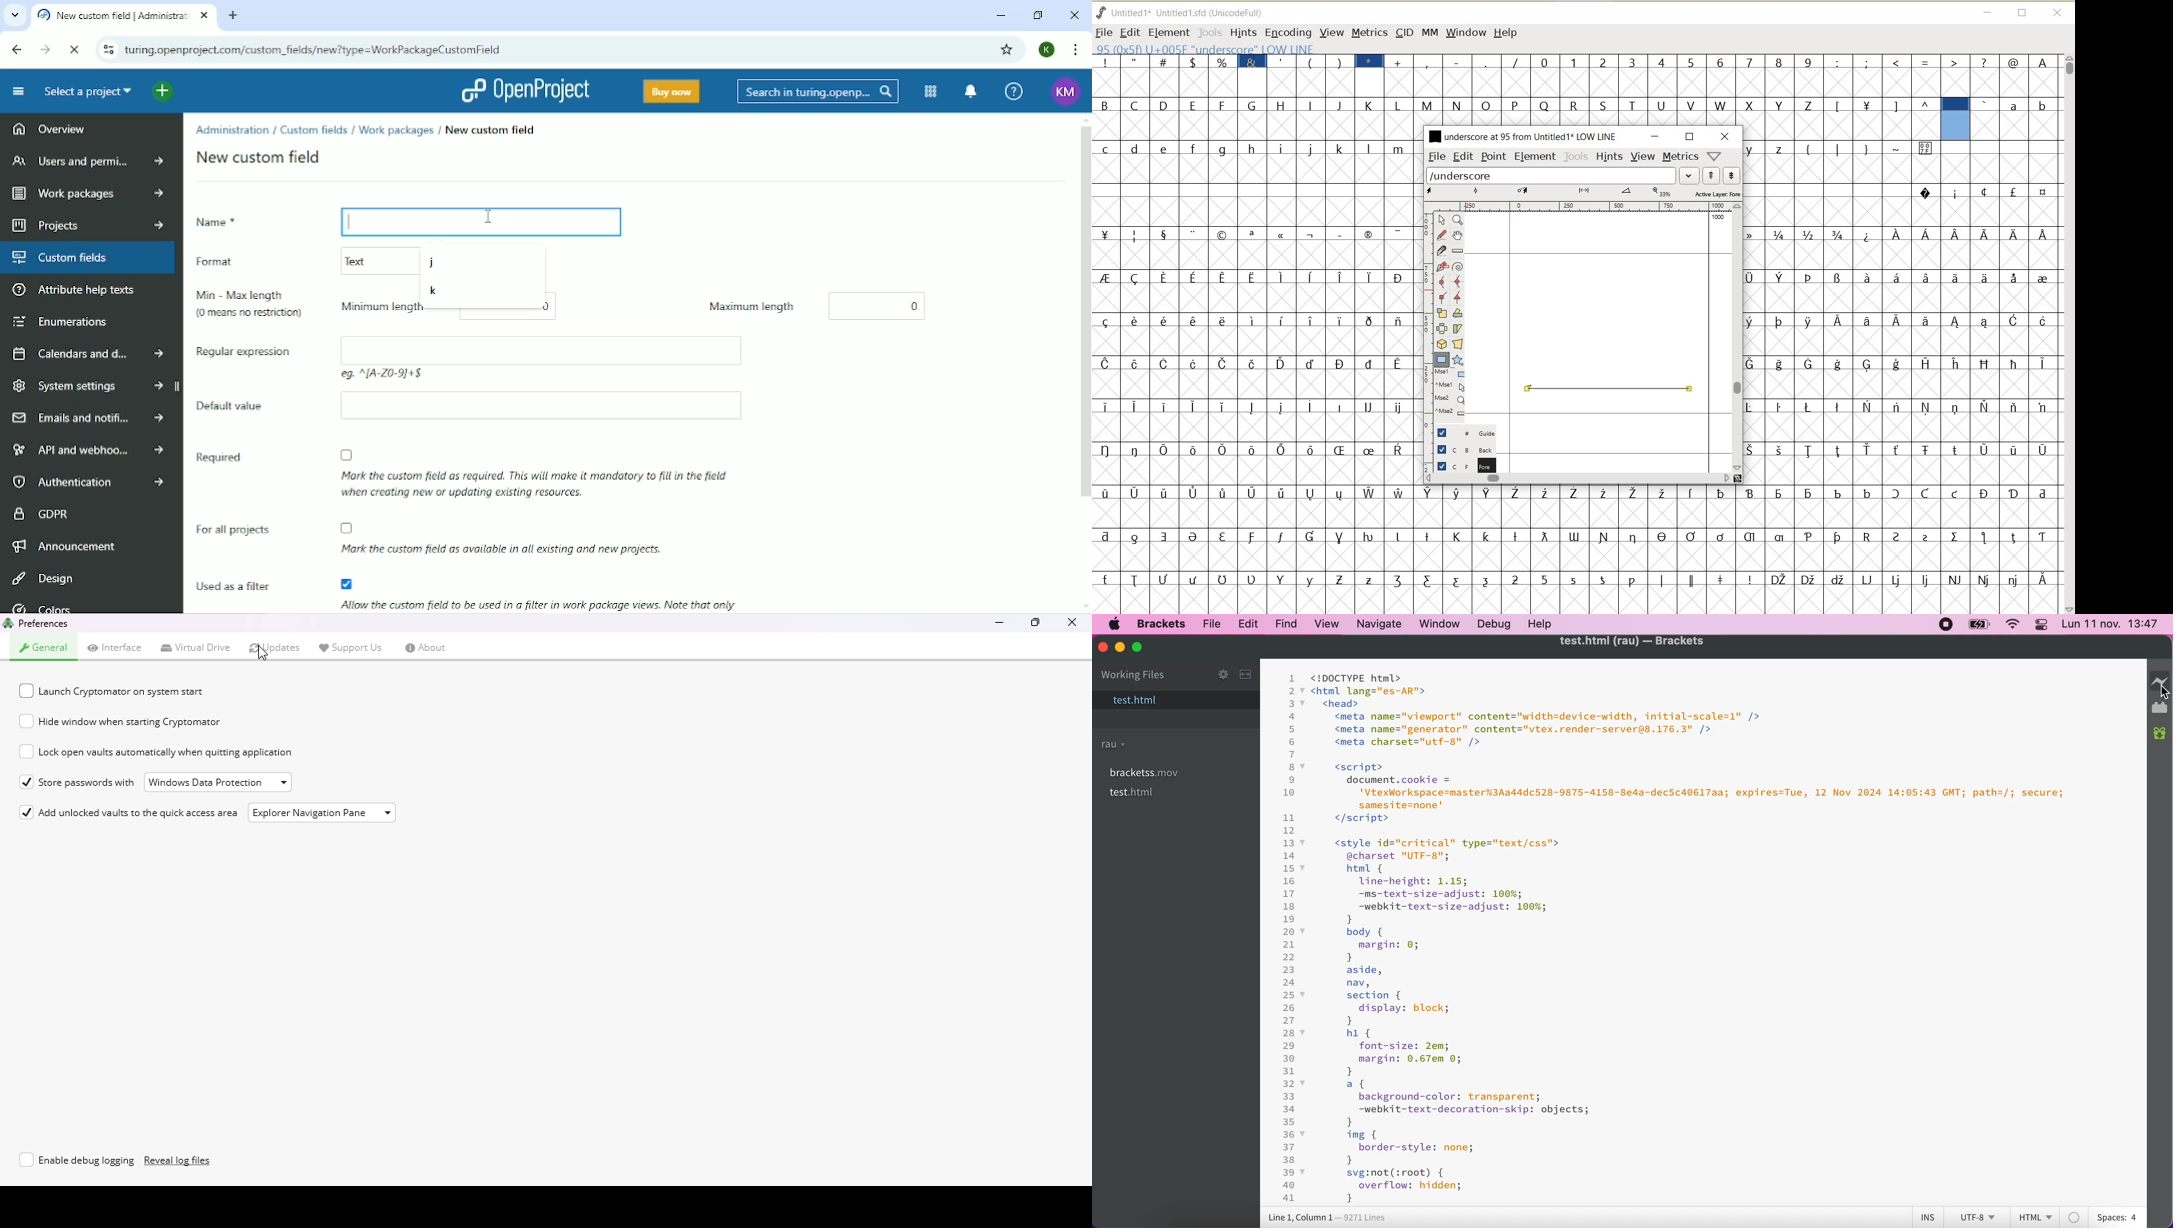 The image size is (2184, 1232). I want to click on GUIDE, so click(1464, 431).